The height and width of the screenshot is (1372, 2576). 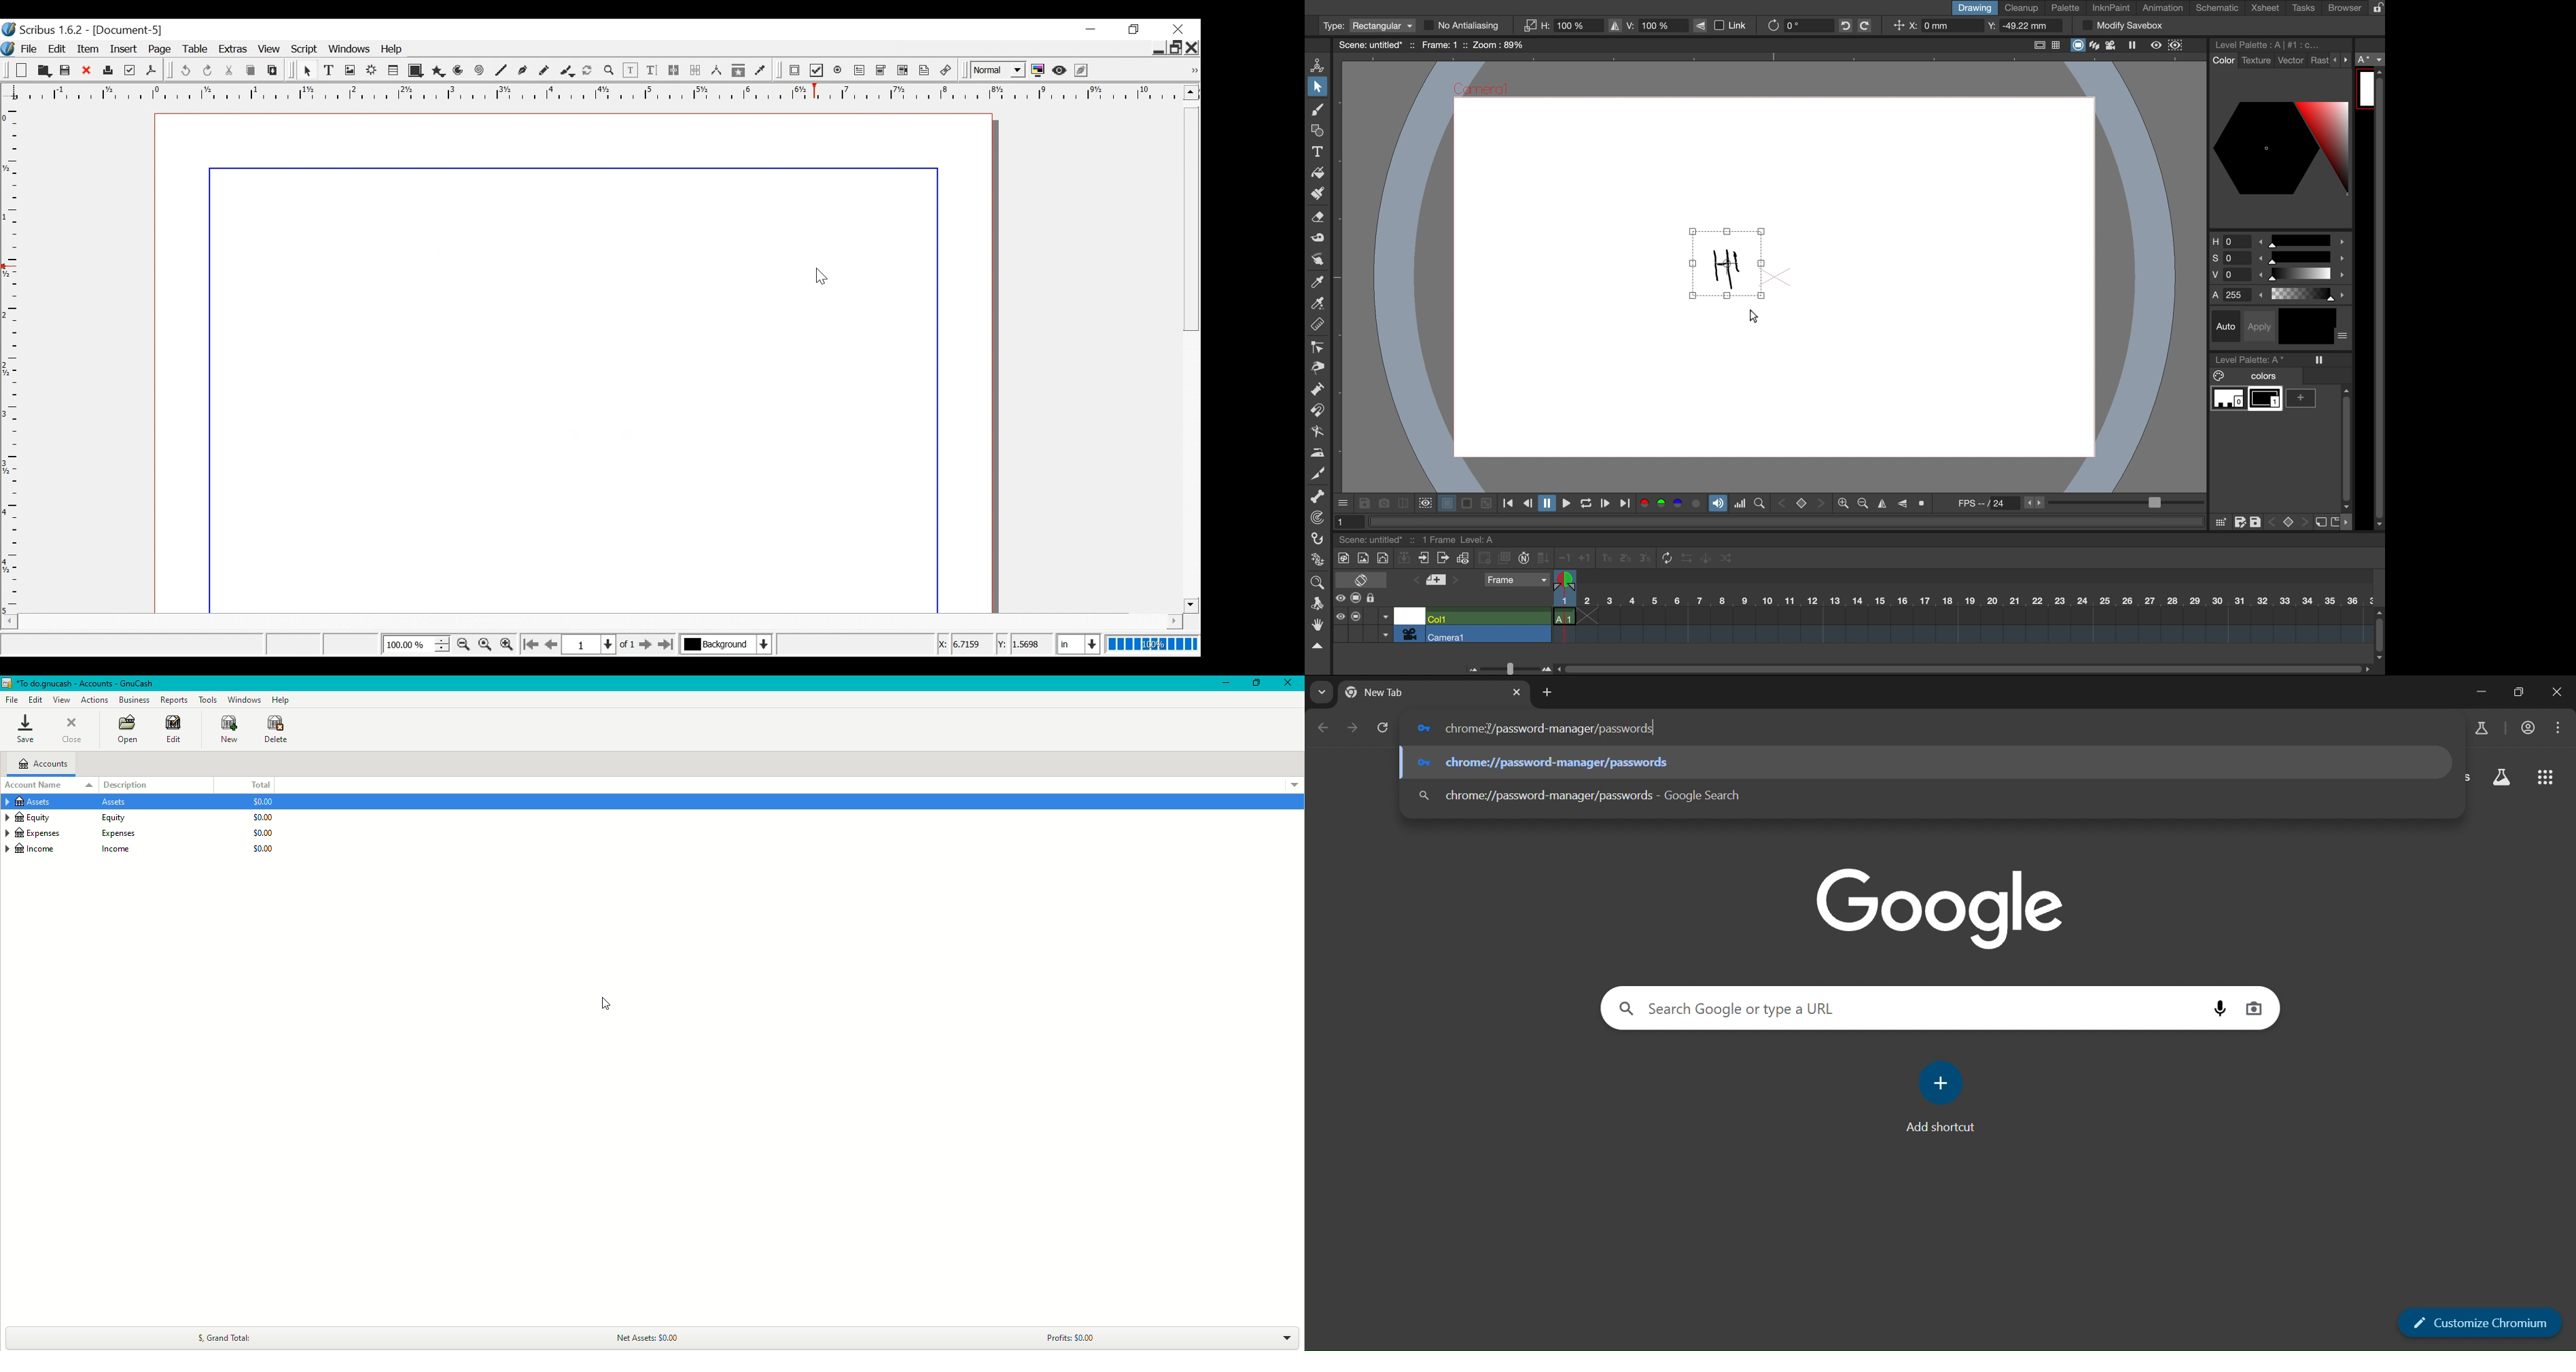 What do you see at coordinates (2057, 46) in the screenshot?
I see `field guide` at bounding box center [2057, 46].